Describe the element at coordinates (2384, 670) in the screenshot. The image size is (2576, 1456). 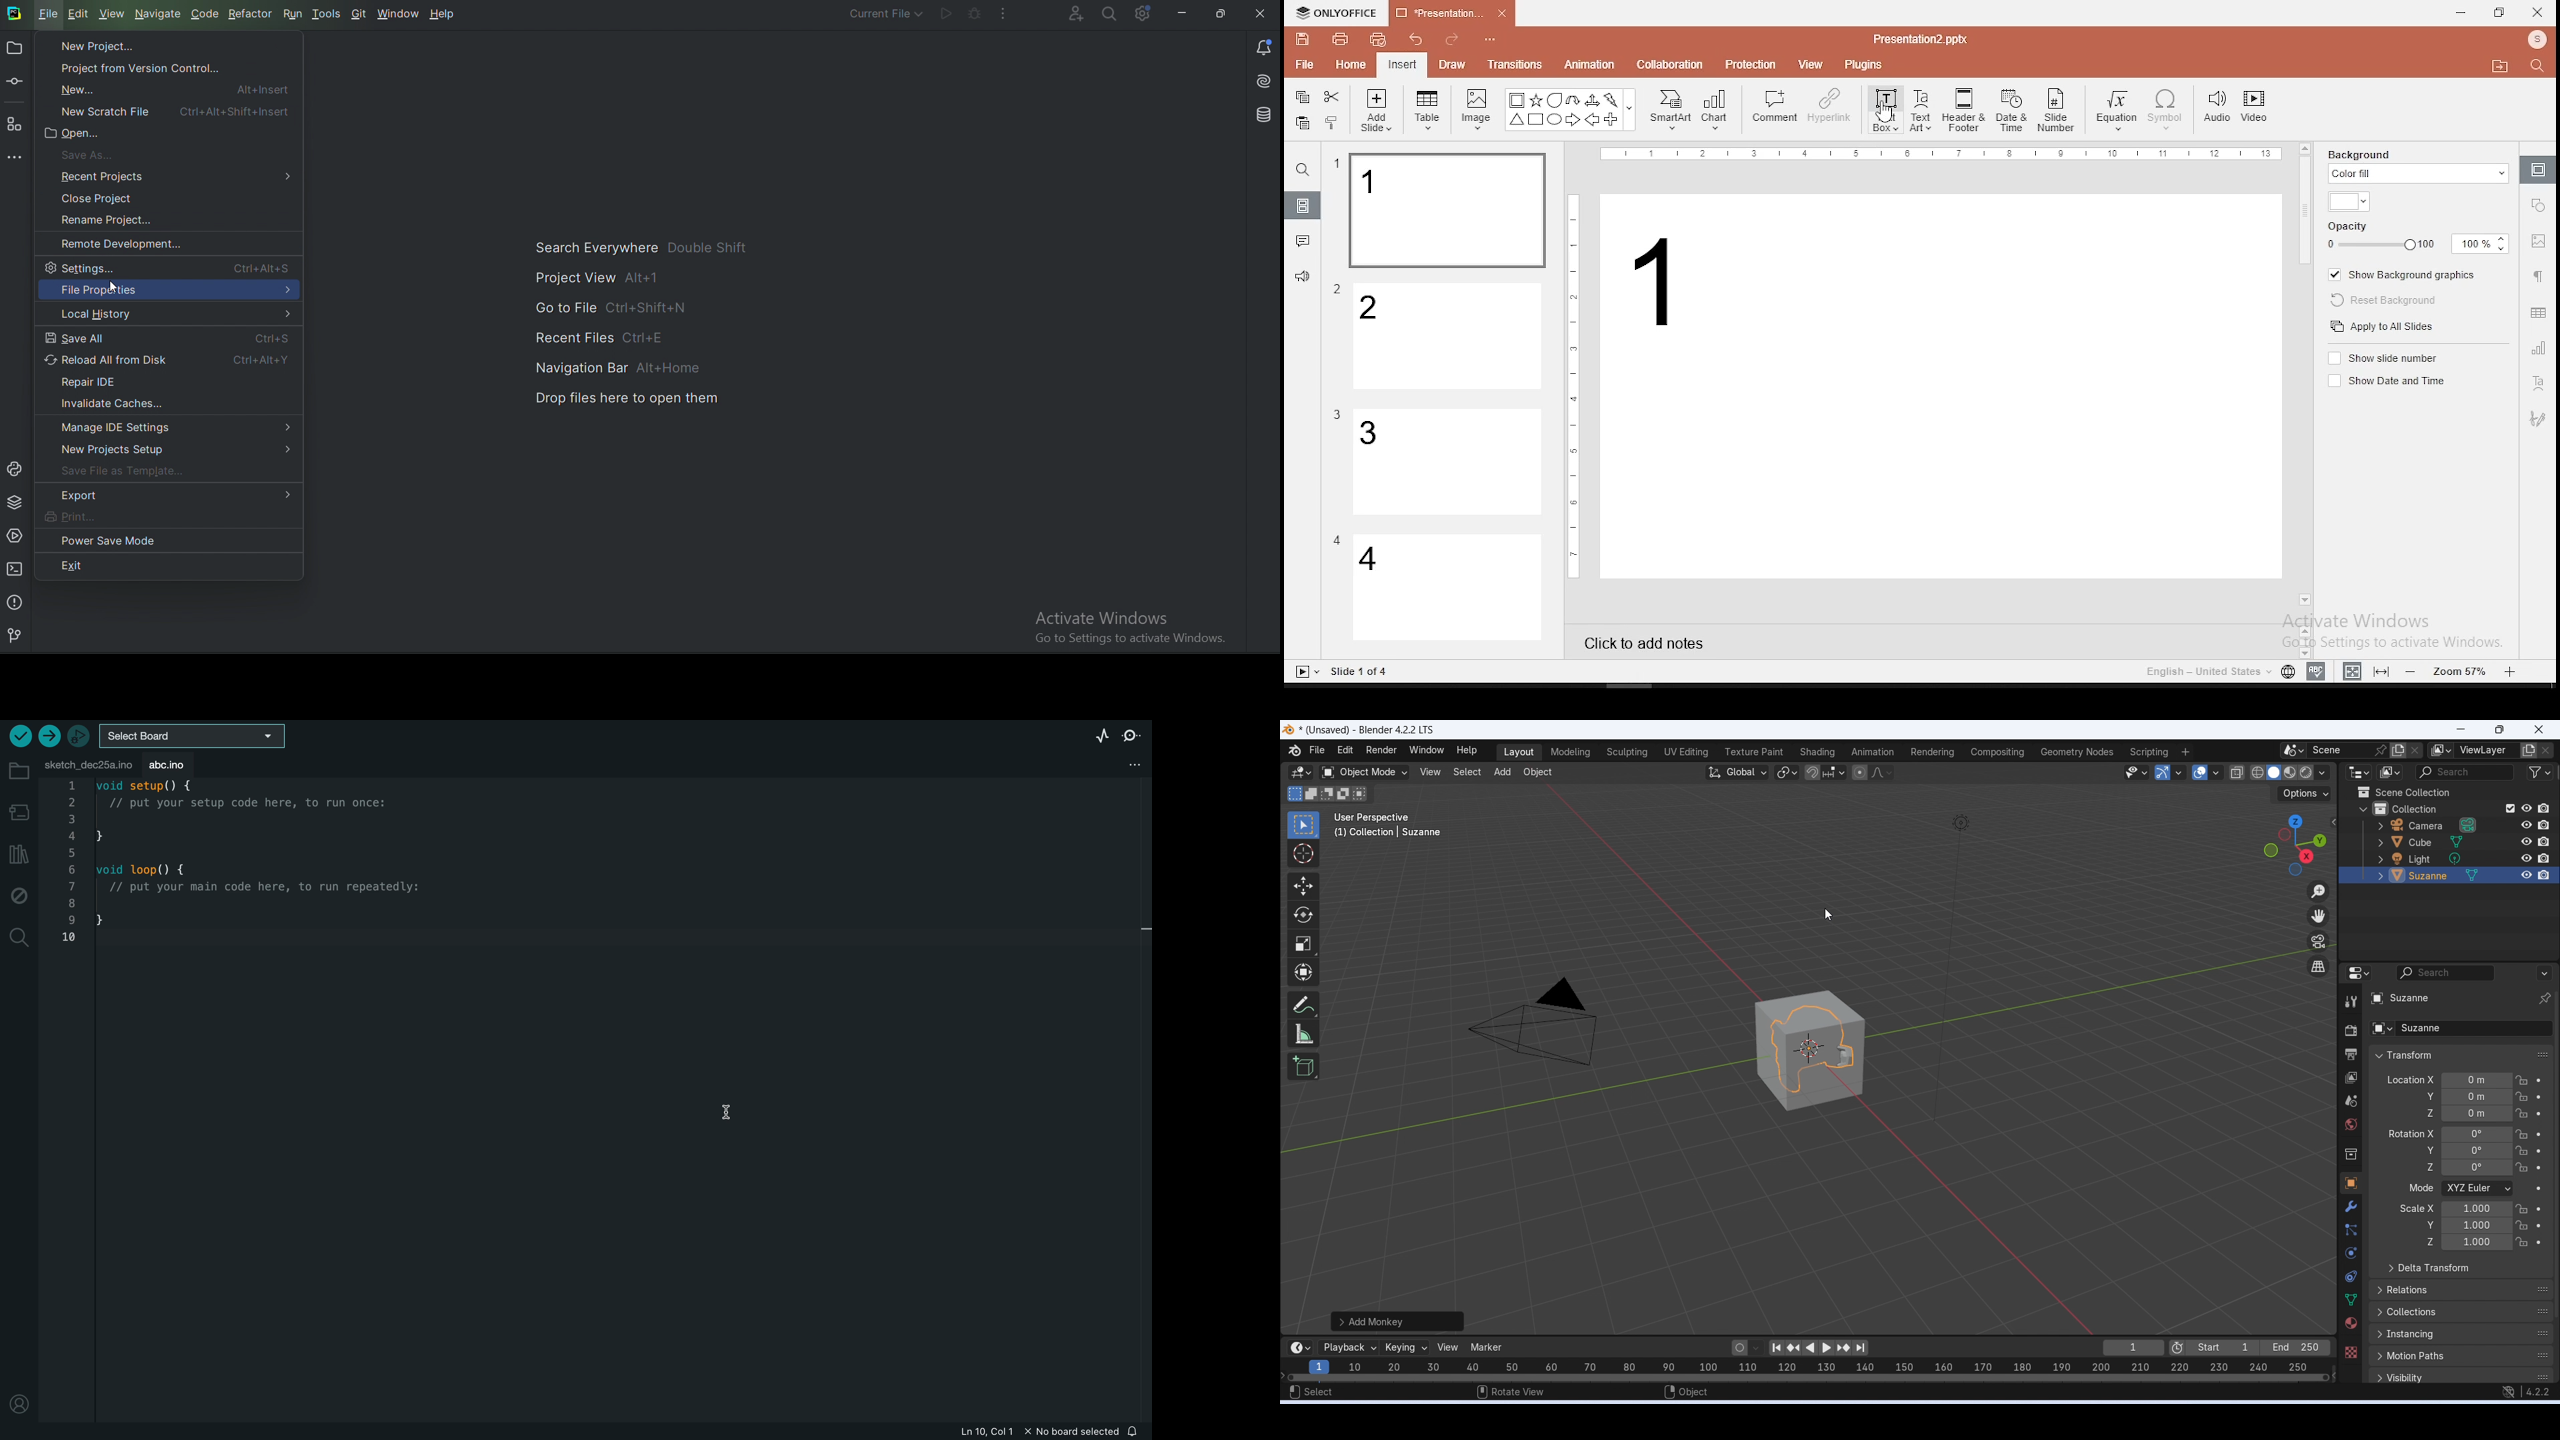
I see `fit to slide` at that location.